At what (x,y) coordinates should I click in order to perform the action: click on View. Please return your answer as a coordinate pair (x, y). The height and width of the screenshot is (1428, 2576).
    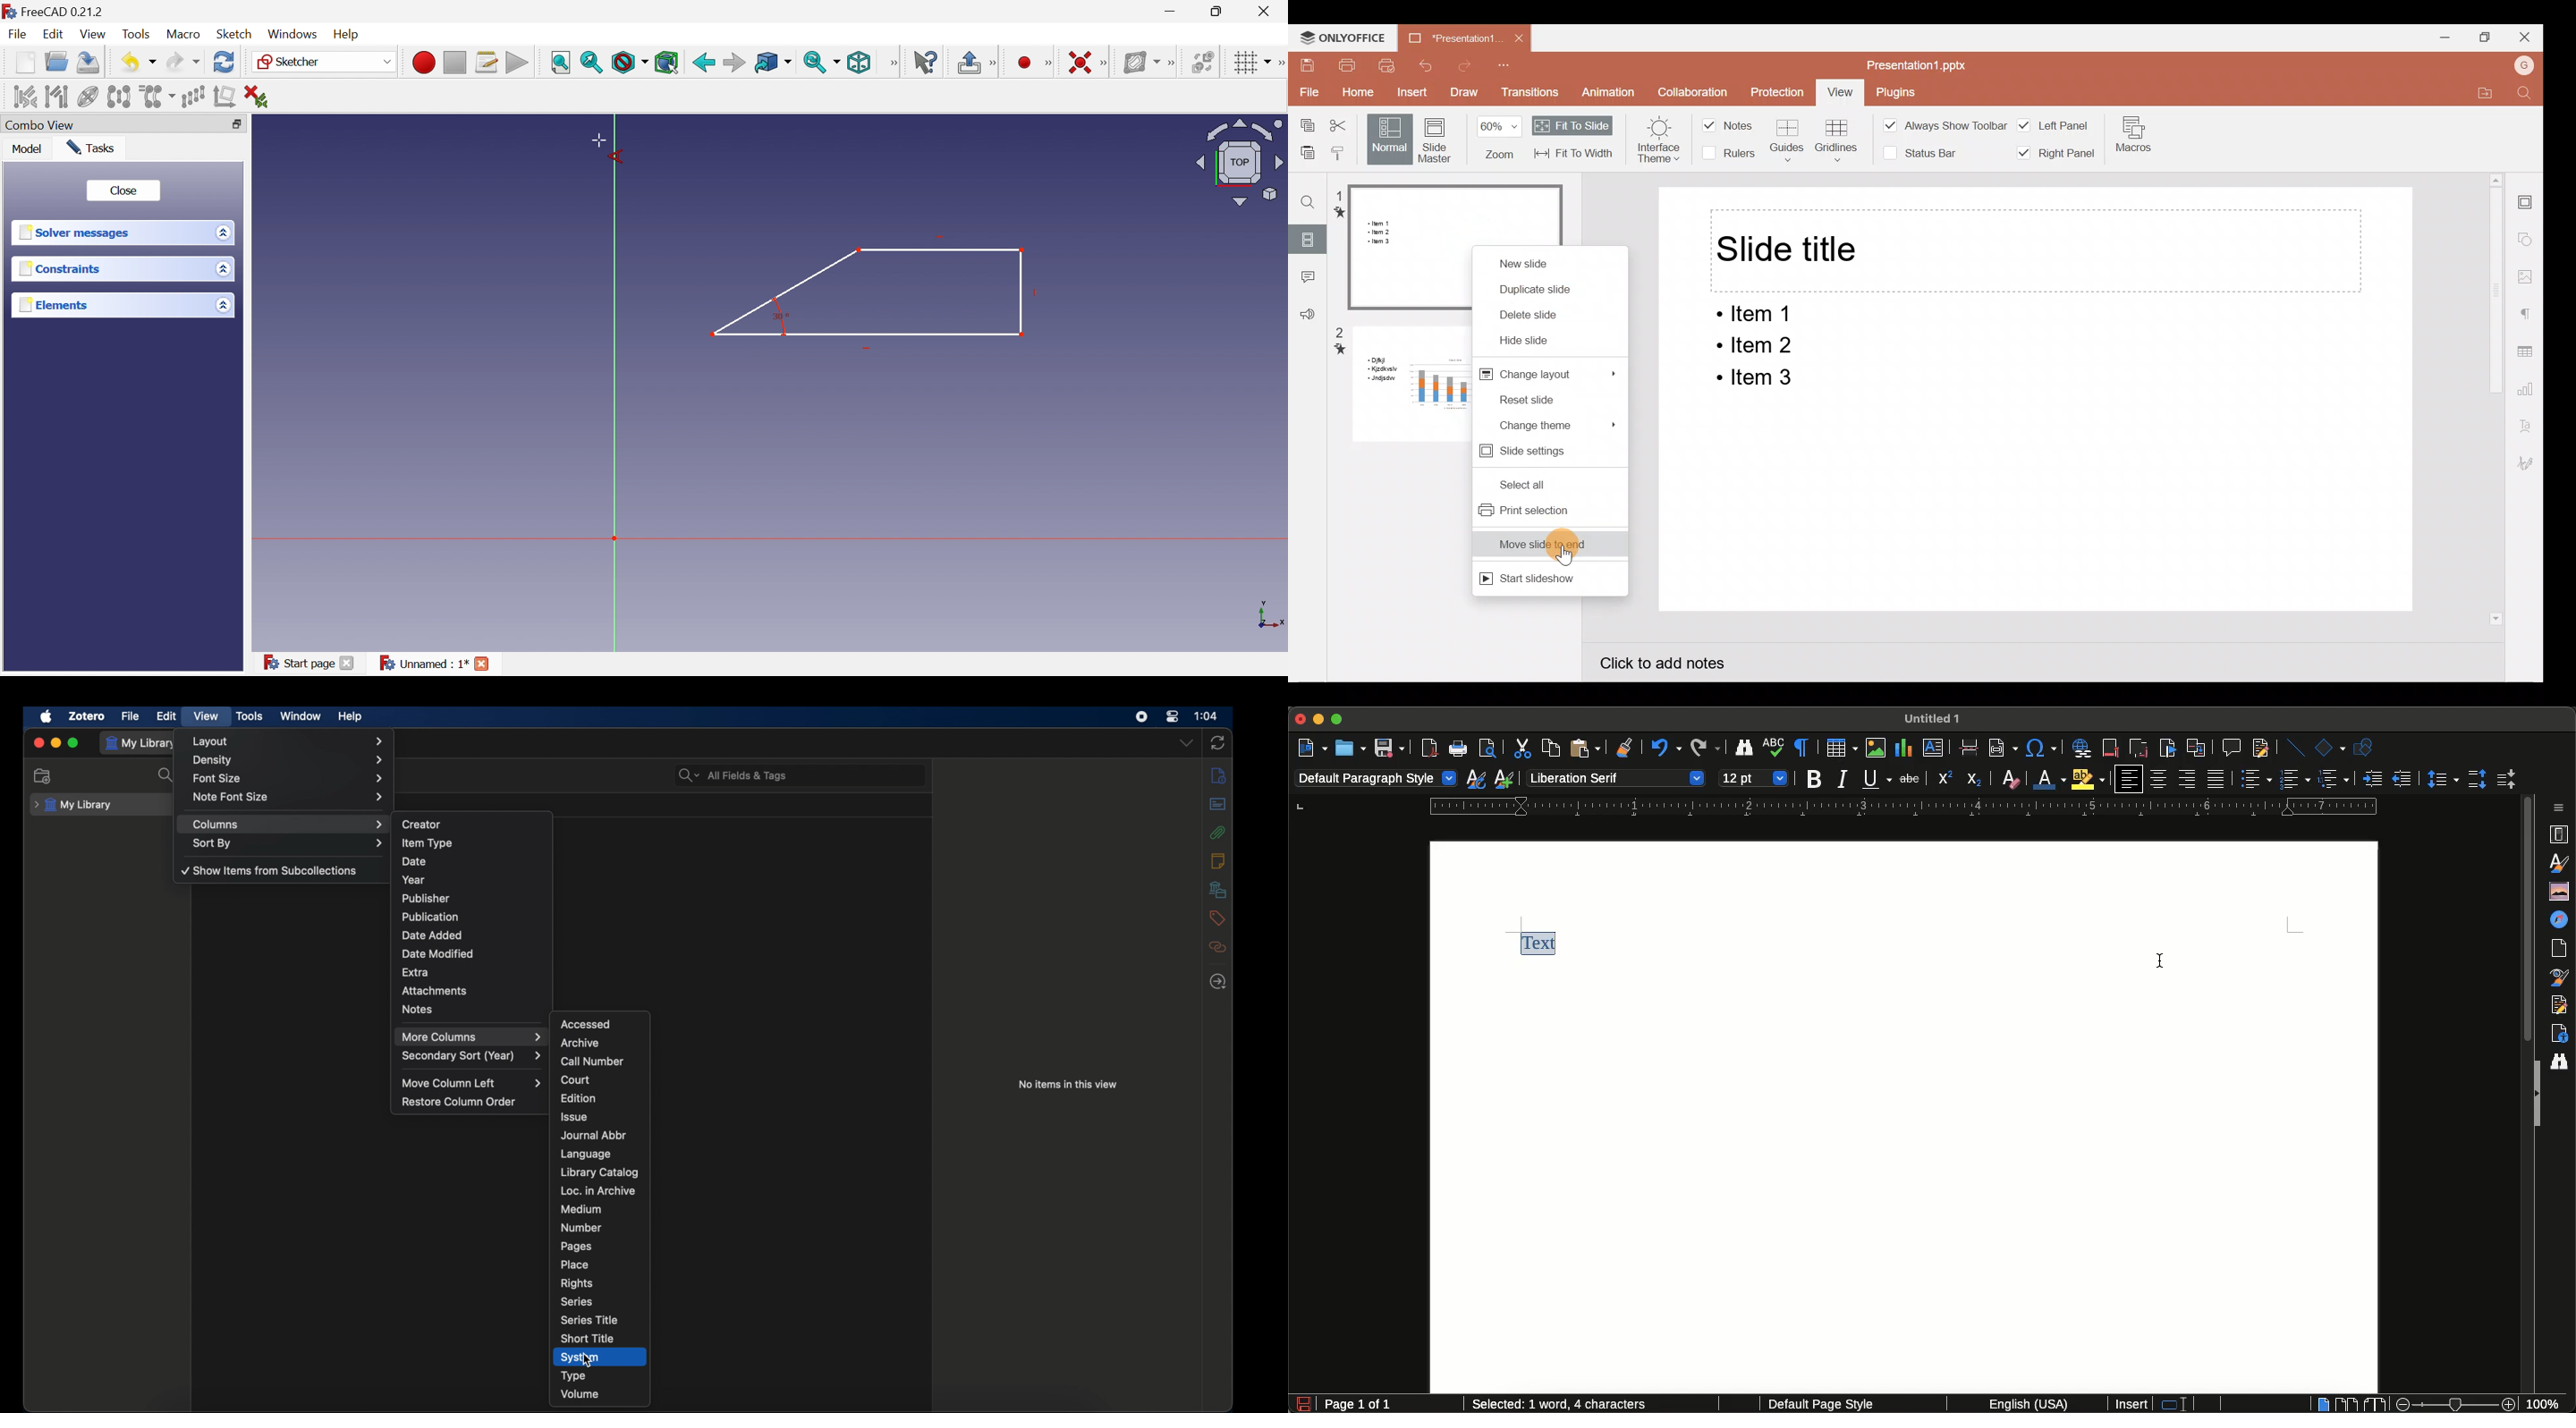
    Looking at the image, I should click on (1843, 90).